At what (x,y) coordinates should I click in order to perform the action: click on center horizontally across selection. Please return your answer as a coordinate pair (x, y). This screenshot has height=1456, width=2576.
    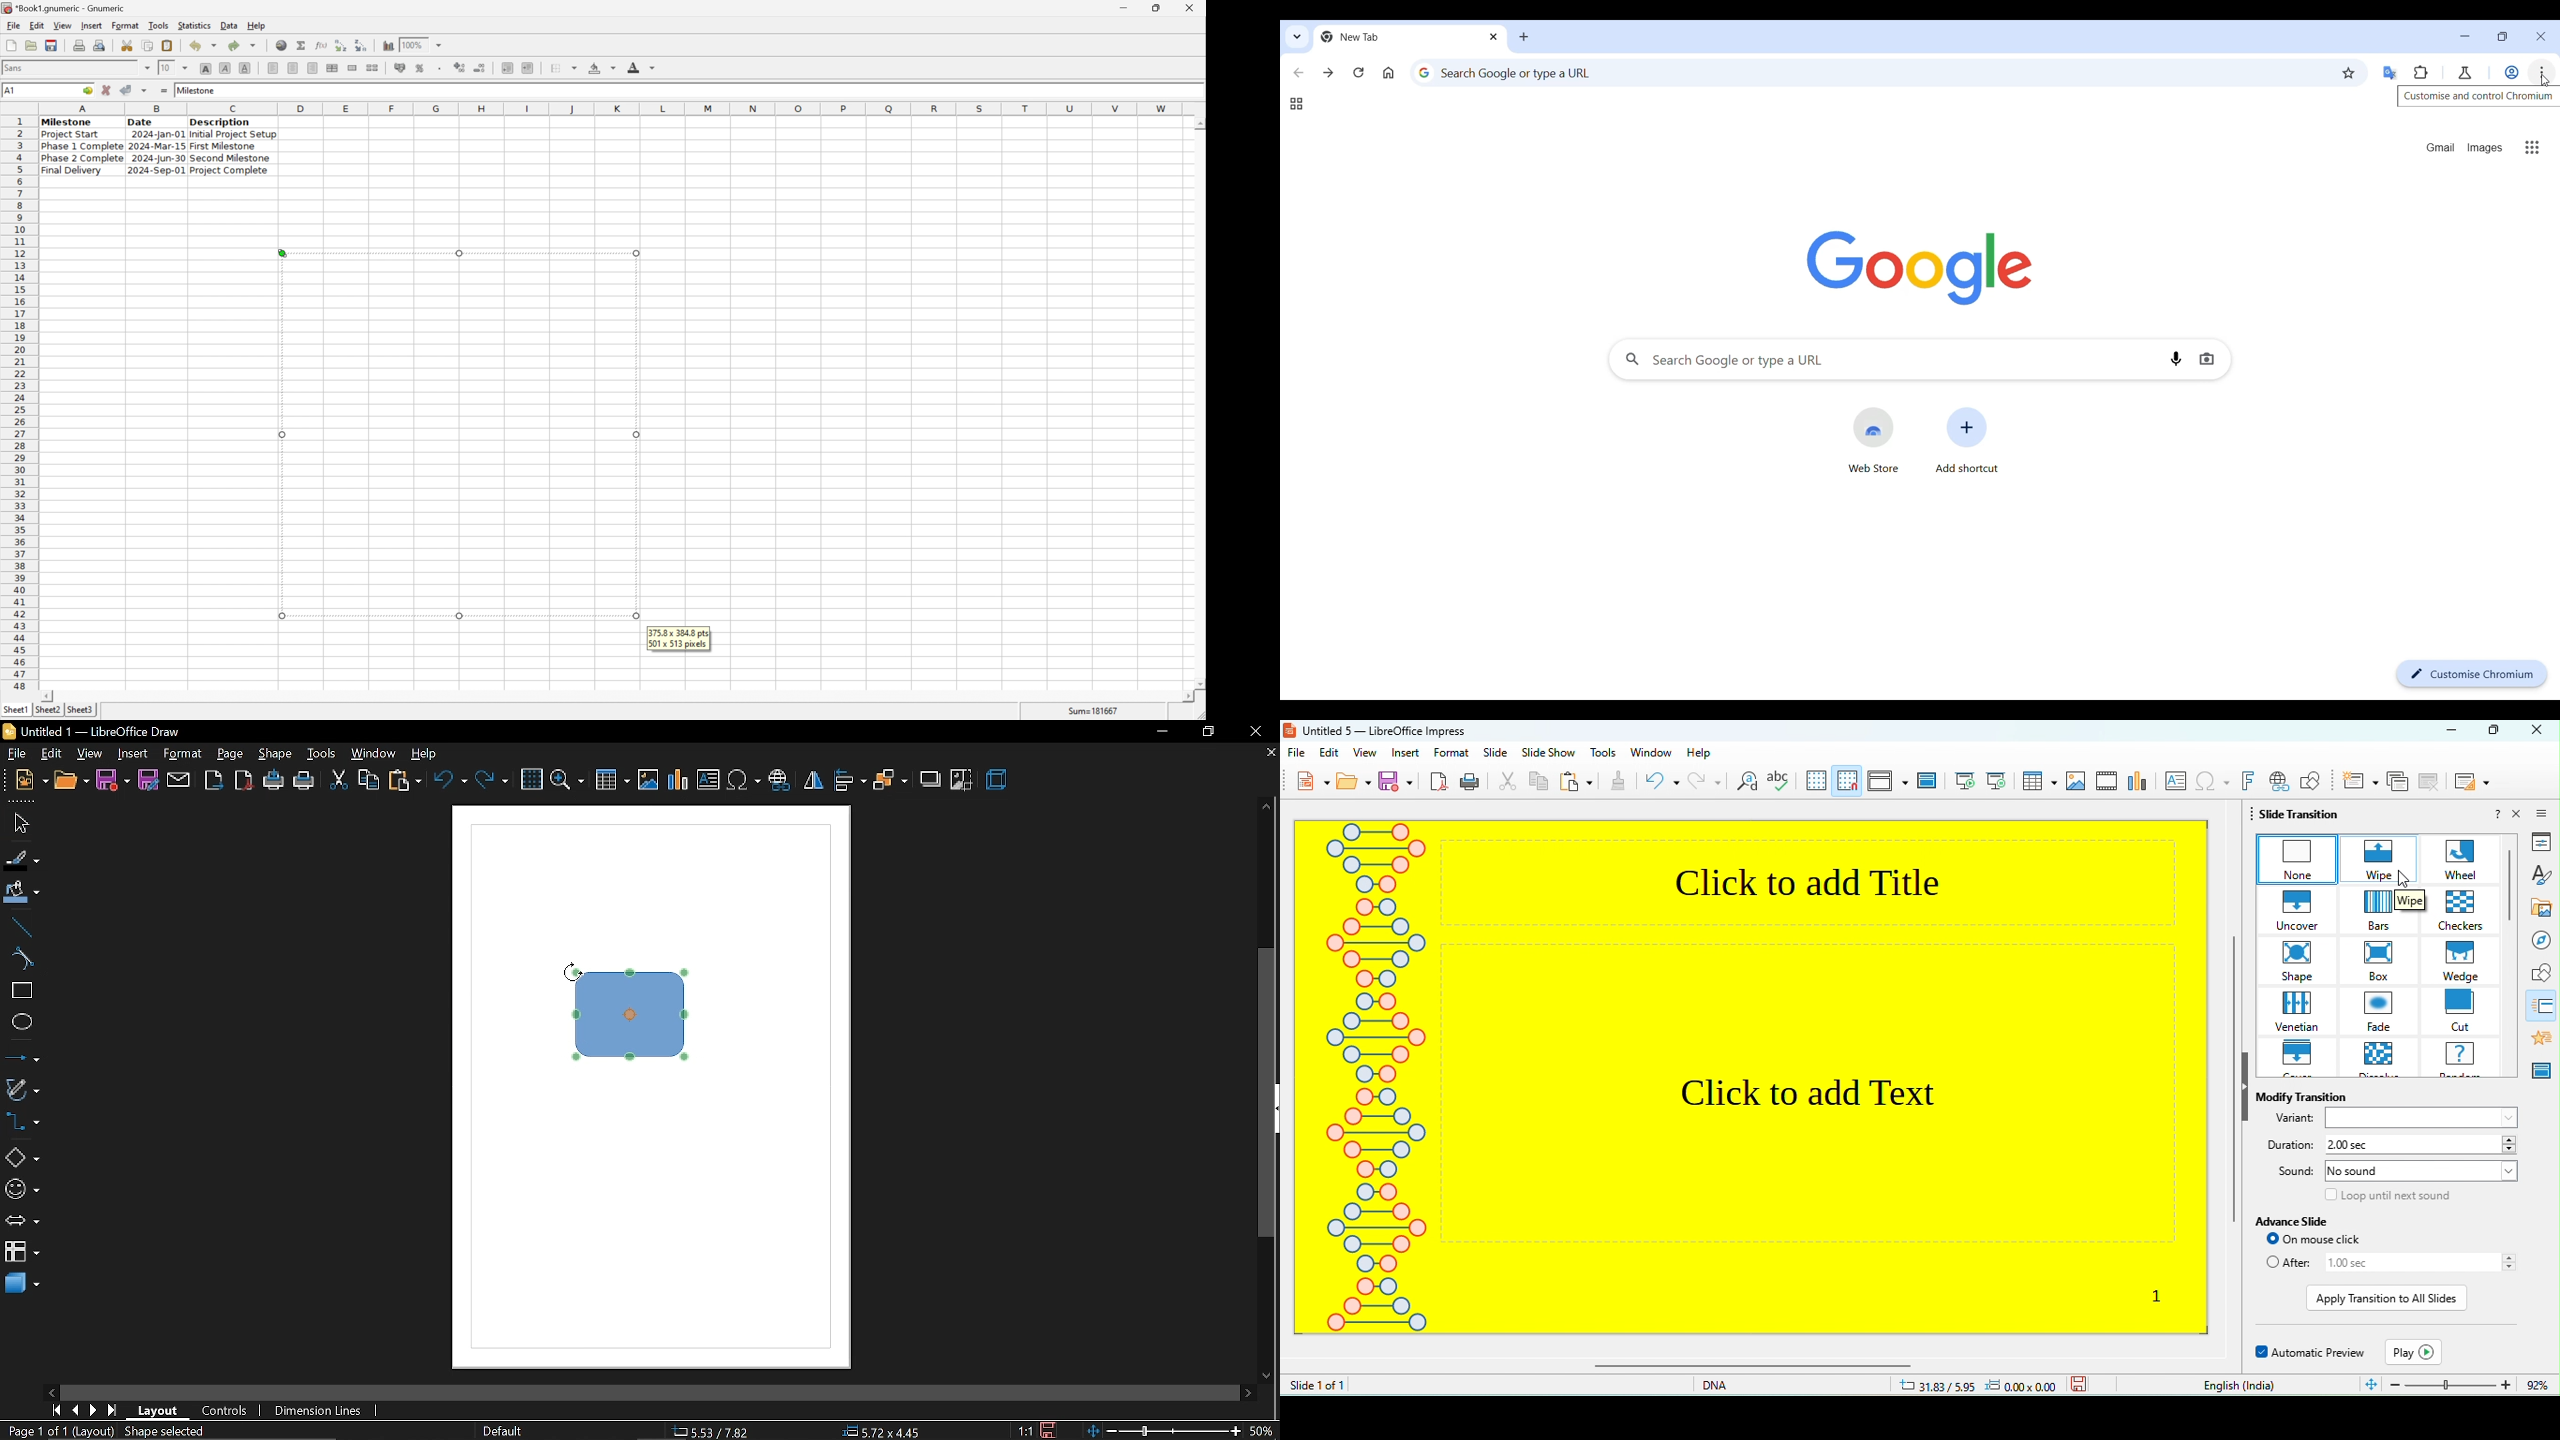
    Looking at the image, I should click on (333, 68).